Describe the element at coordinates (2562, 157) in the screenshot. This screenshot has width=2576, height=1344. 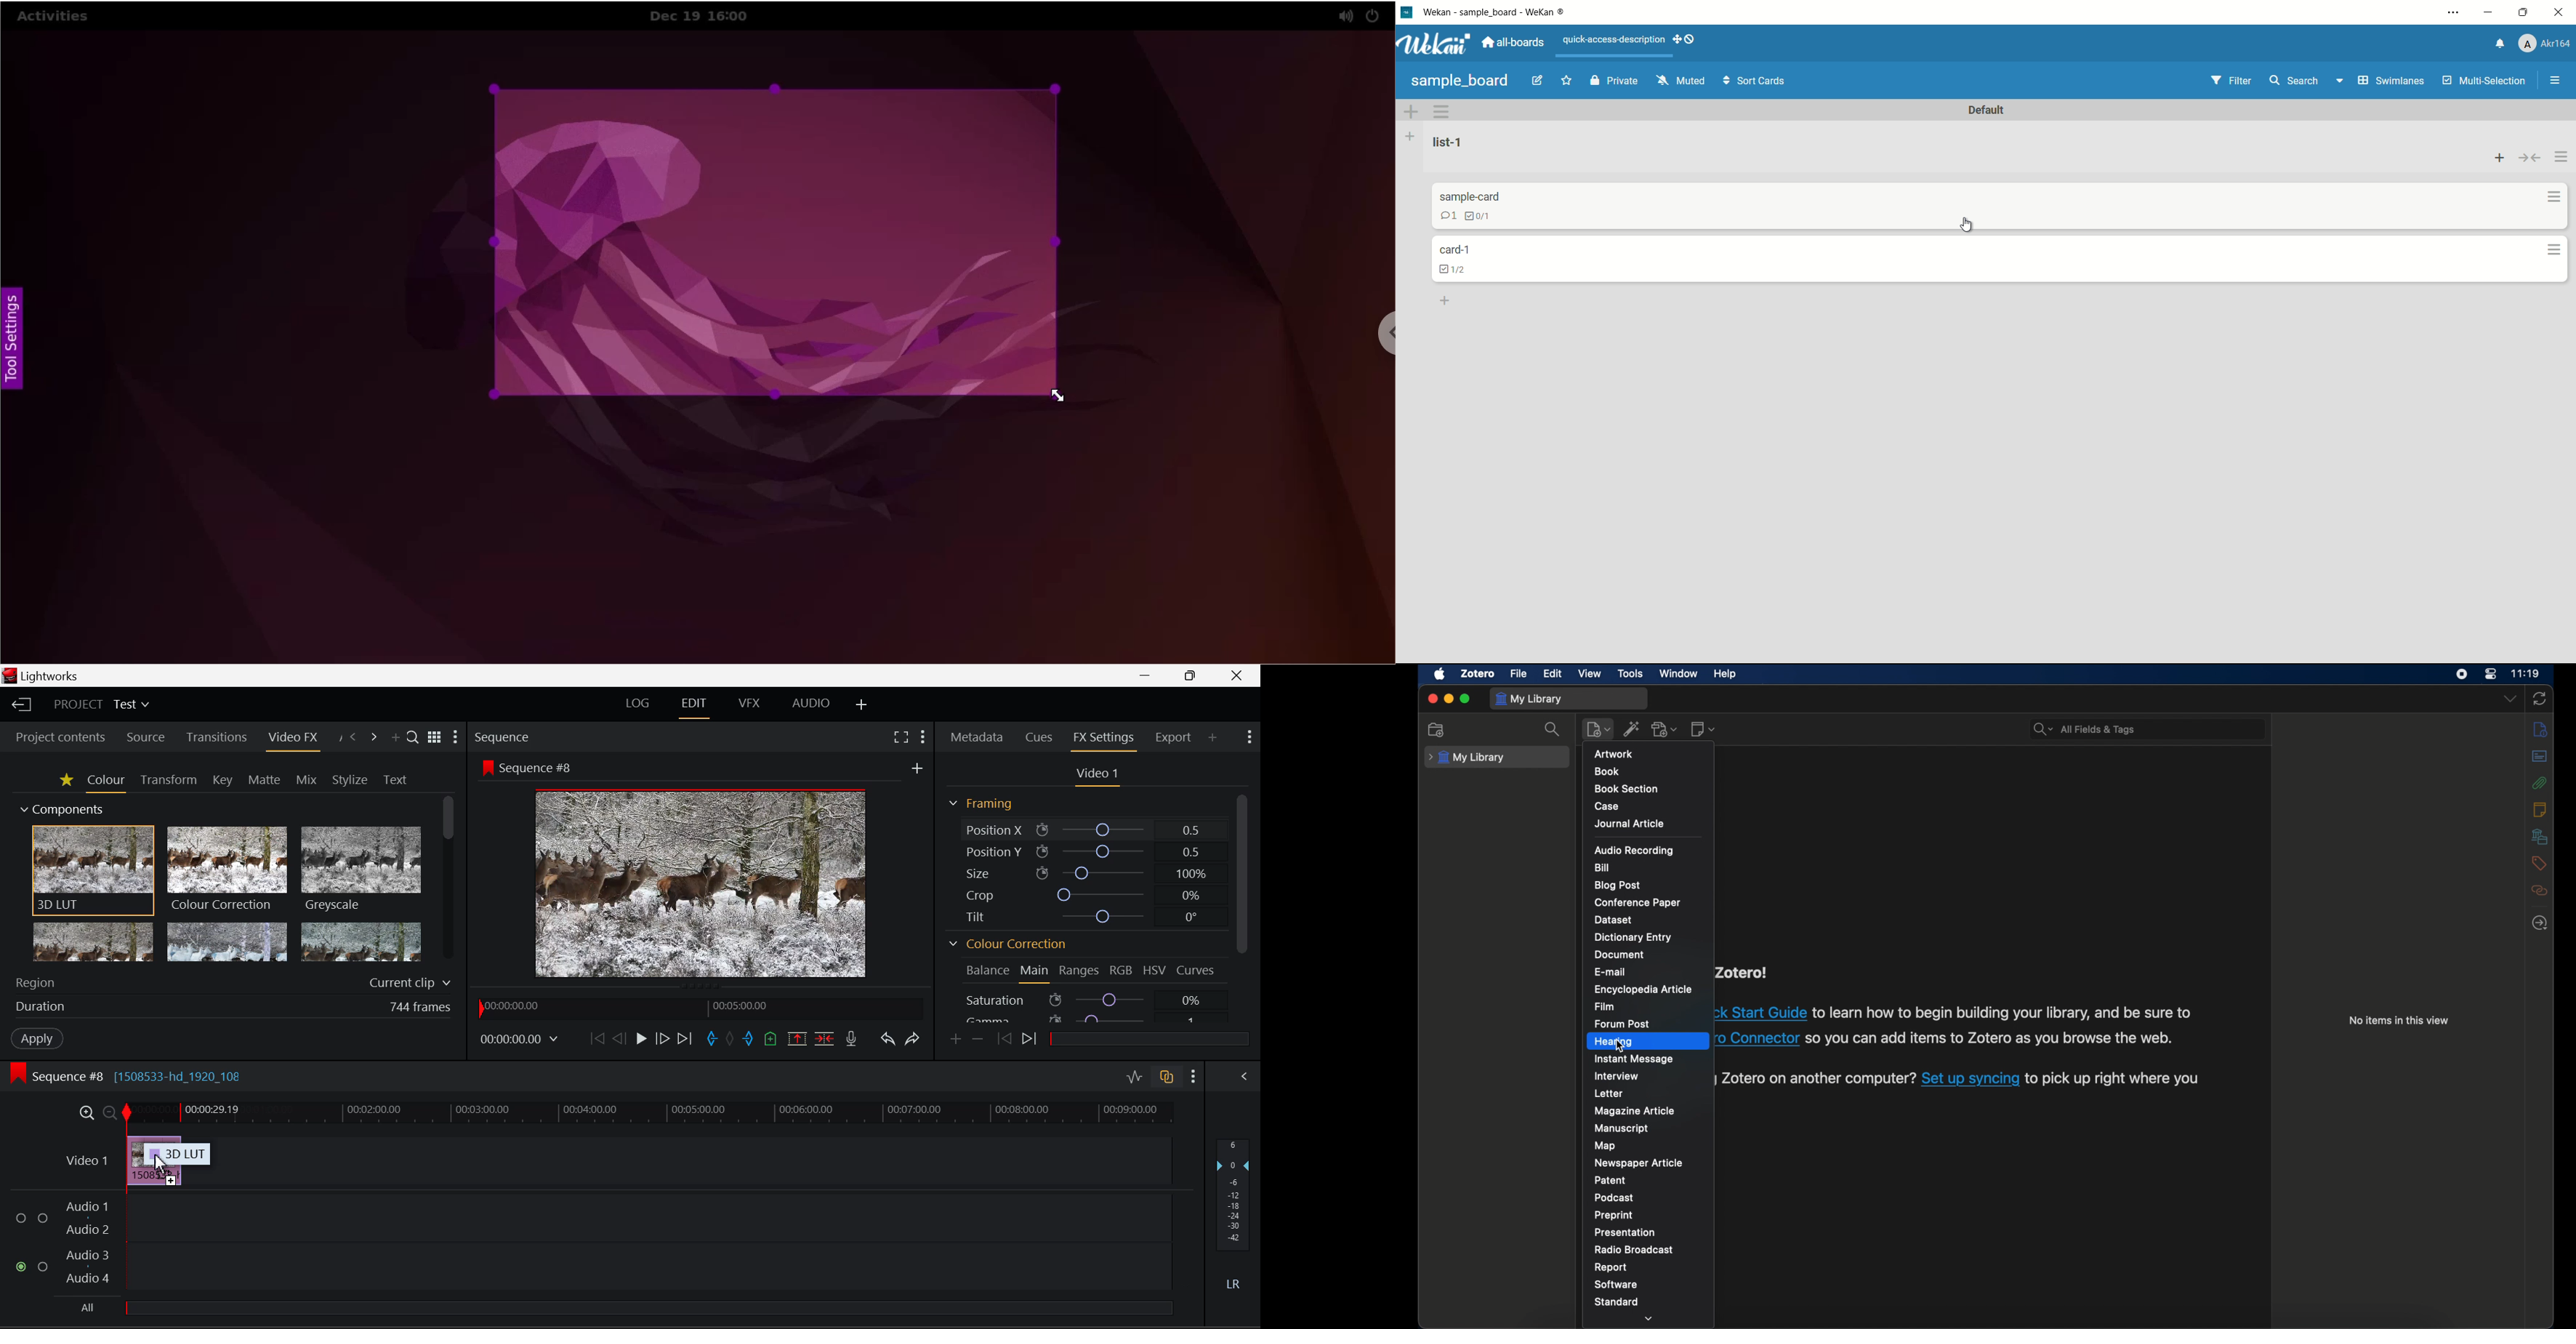
I see `list actions` at that location.